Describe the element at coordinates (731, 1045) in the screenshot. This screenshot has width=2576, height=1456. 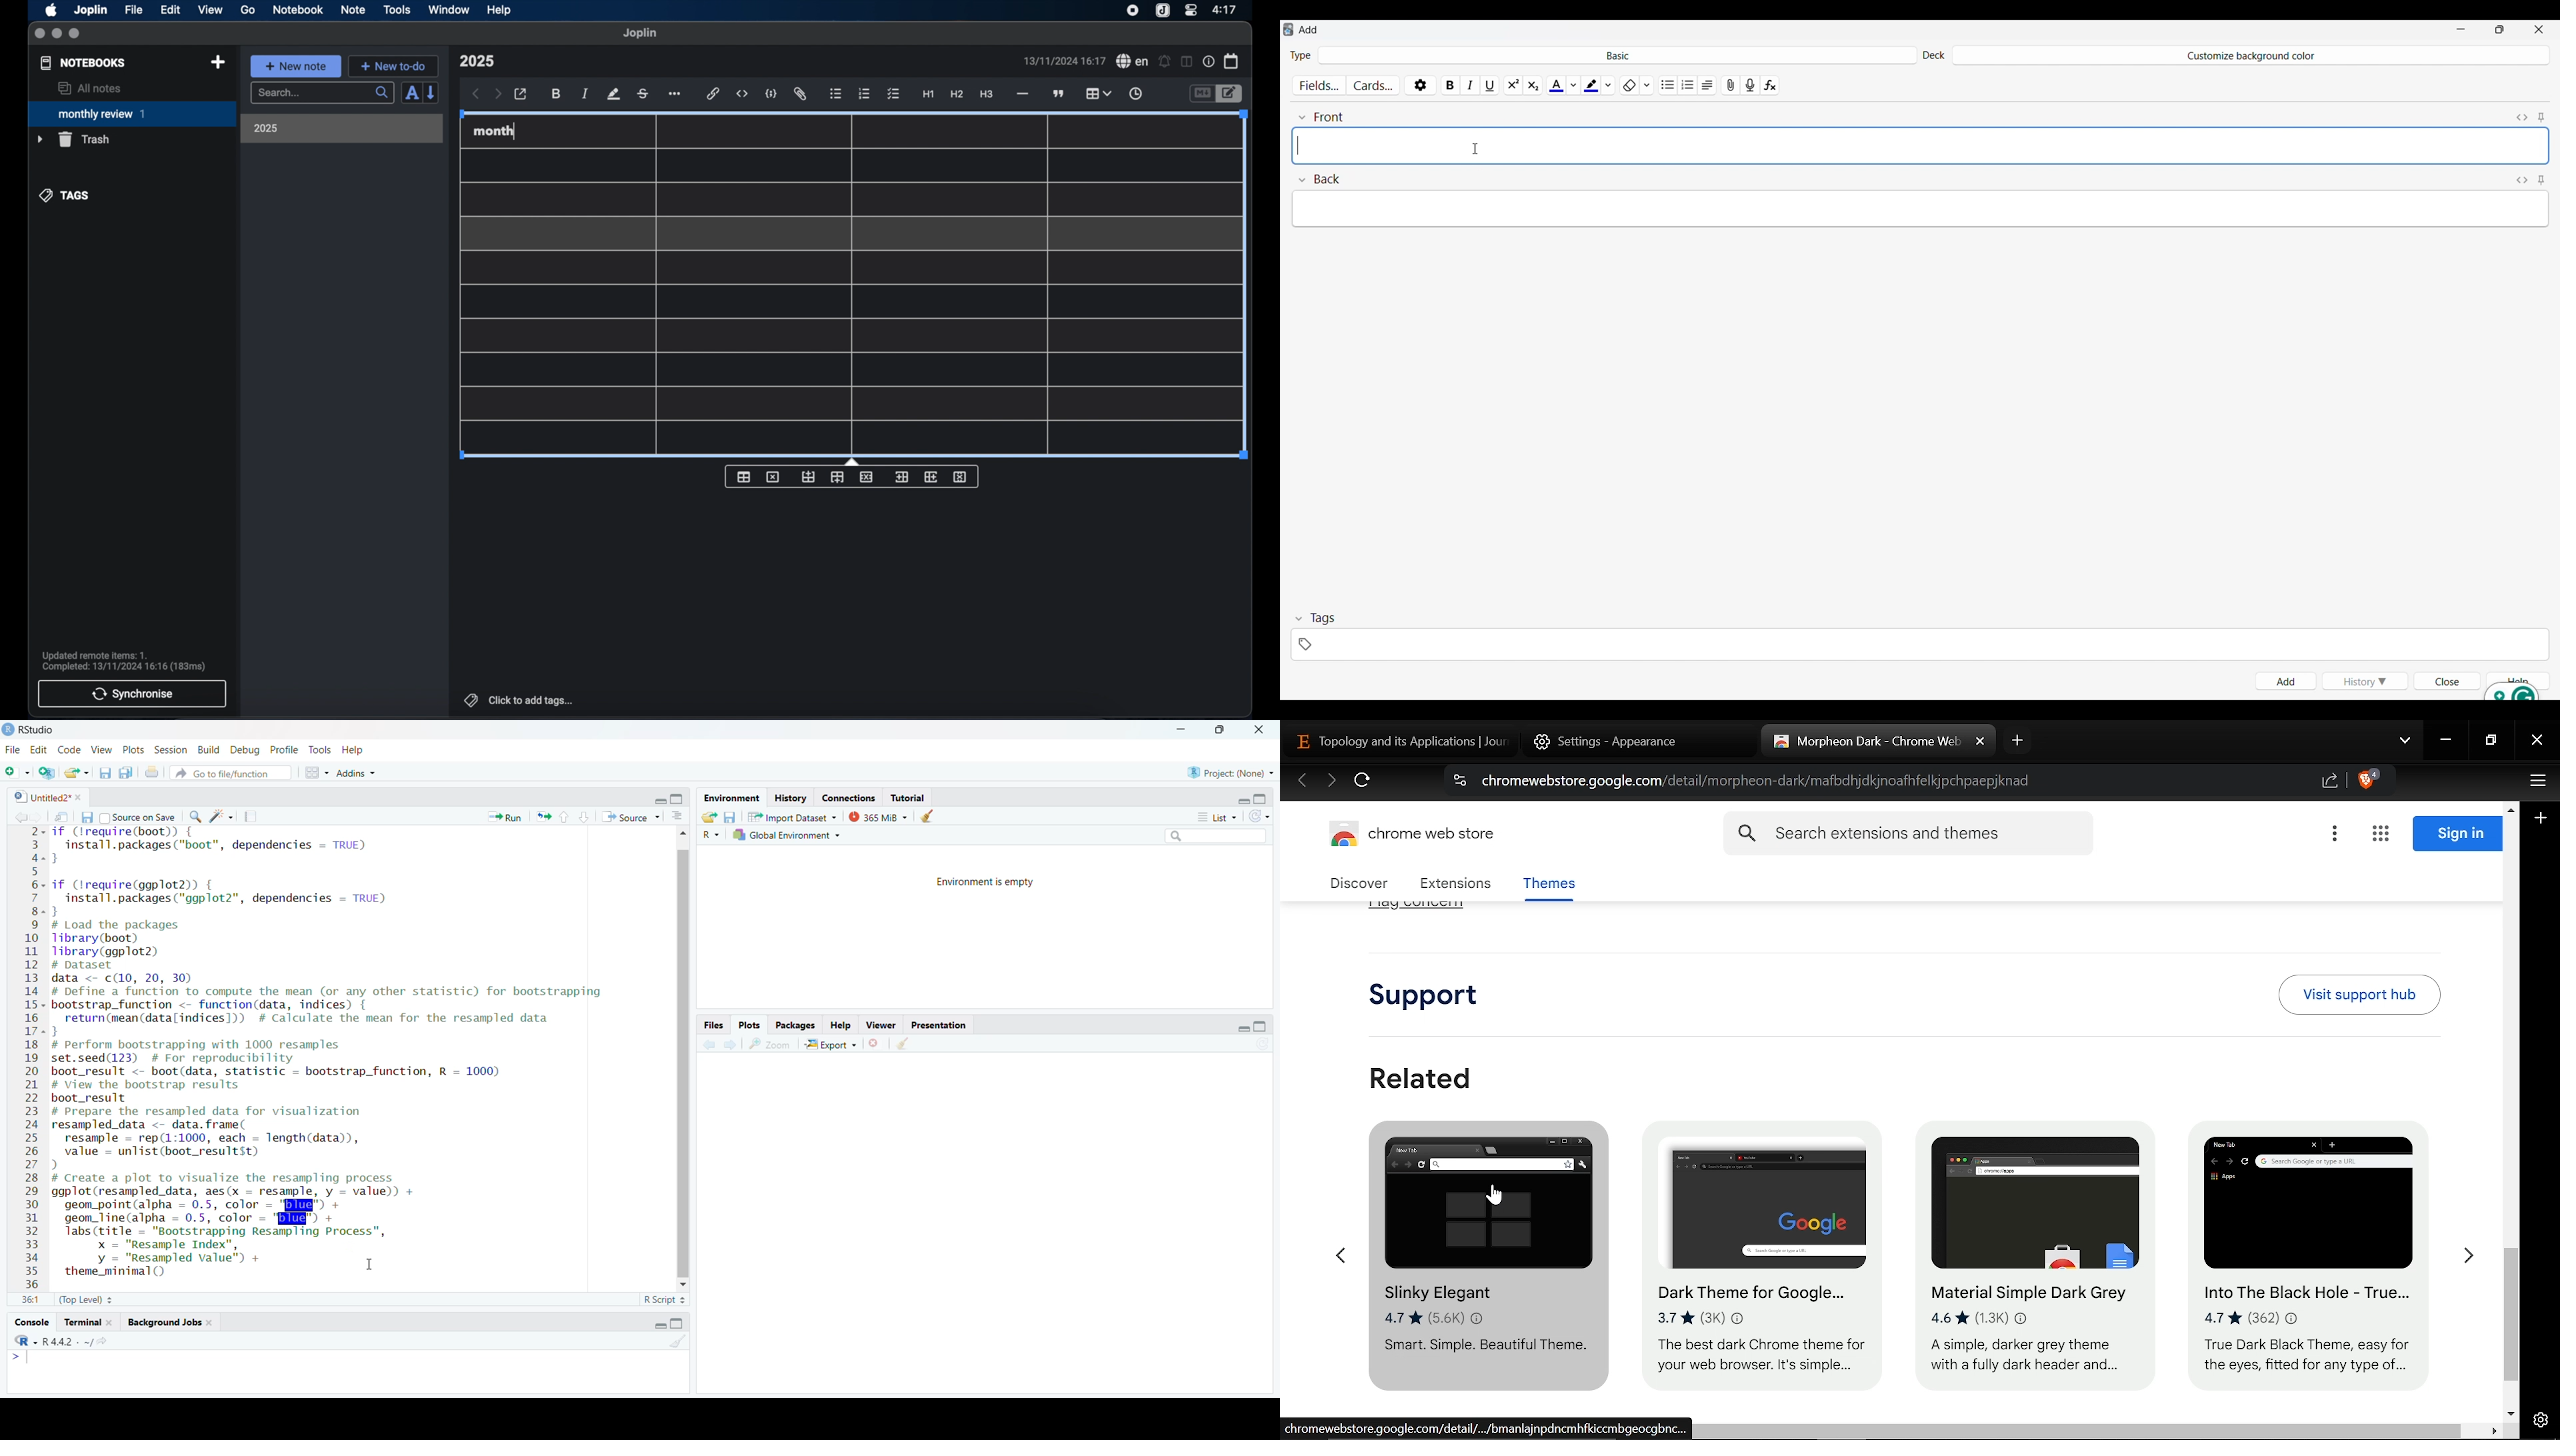
I see `go forward` at that location.